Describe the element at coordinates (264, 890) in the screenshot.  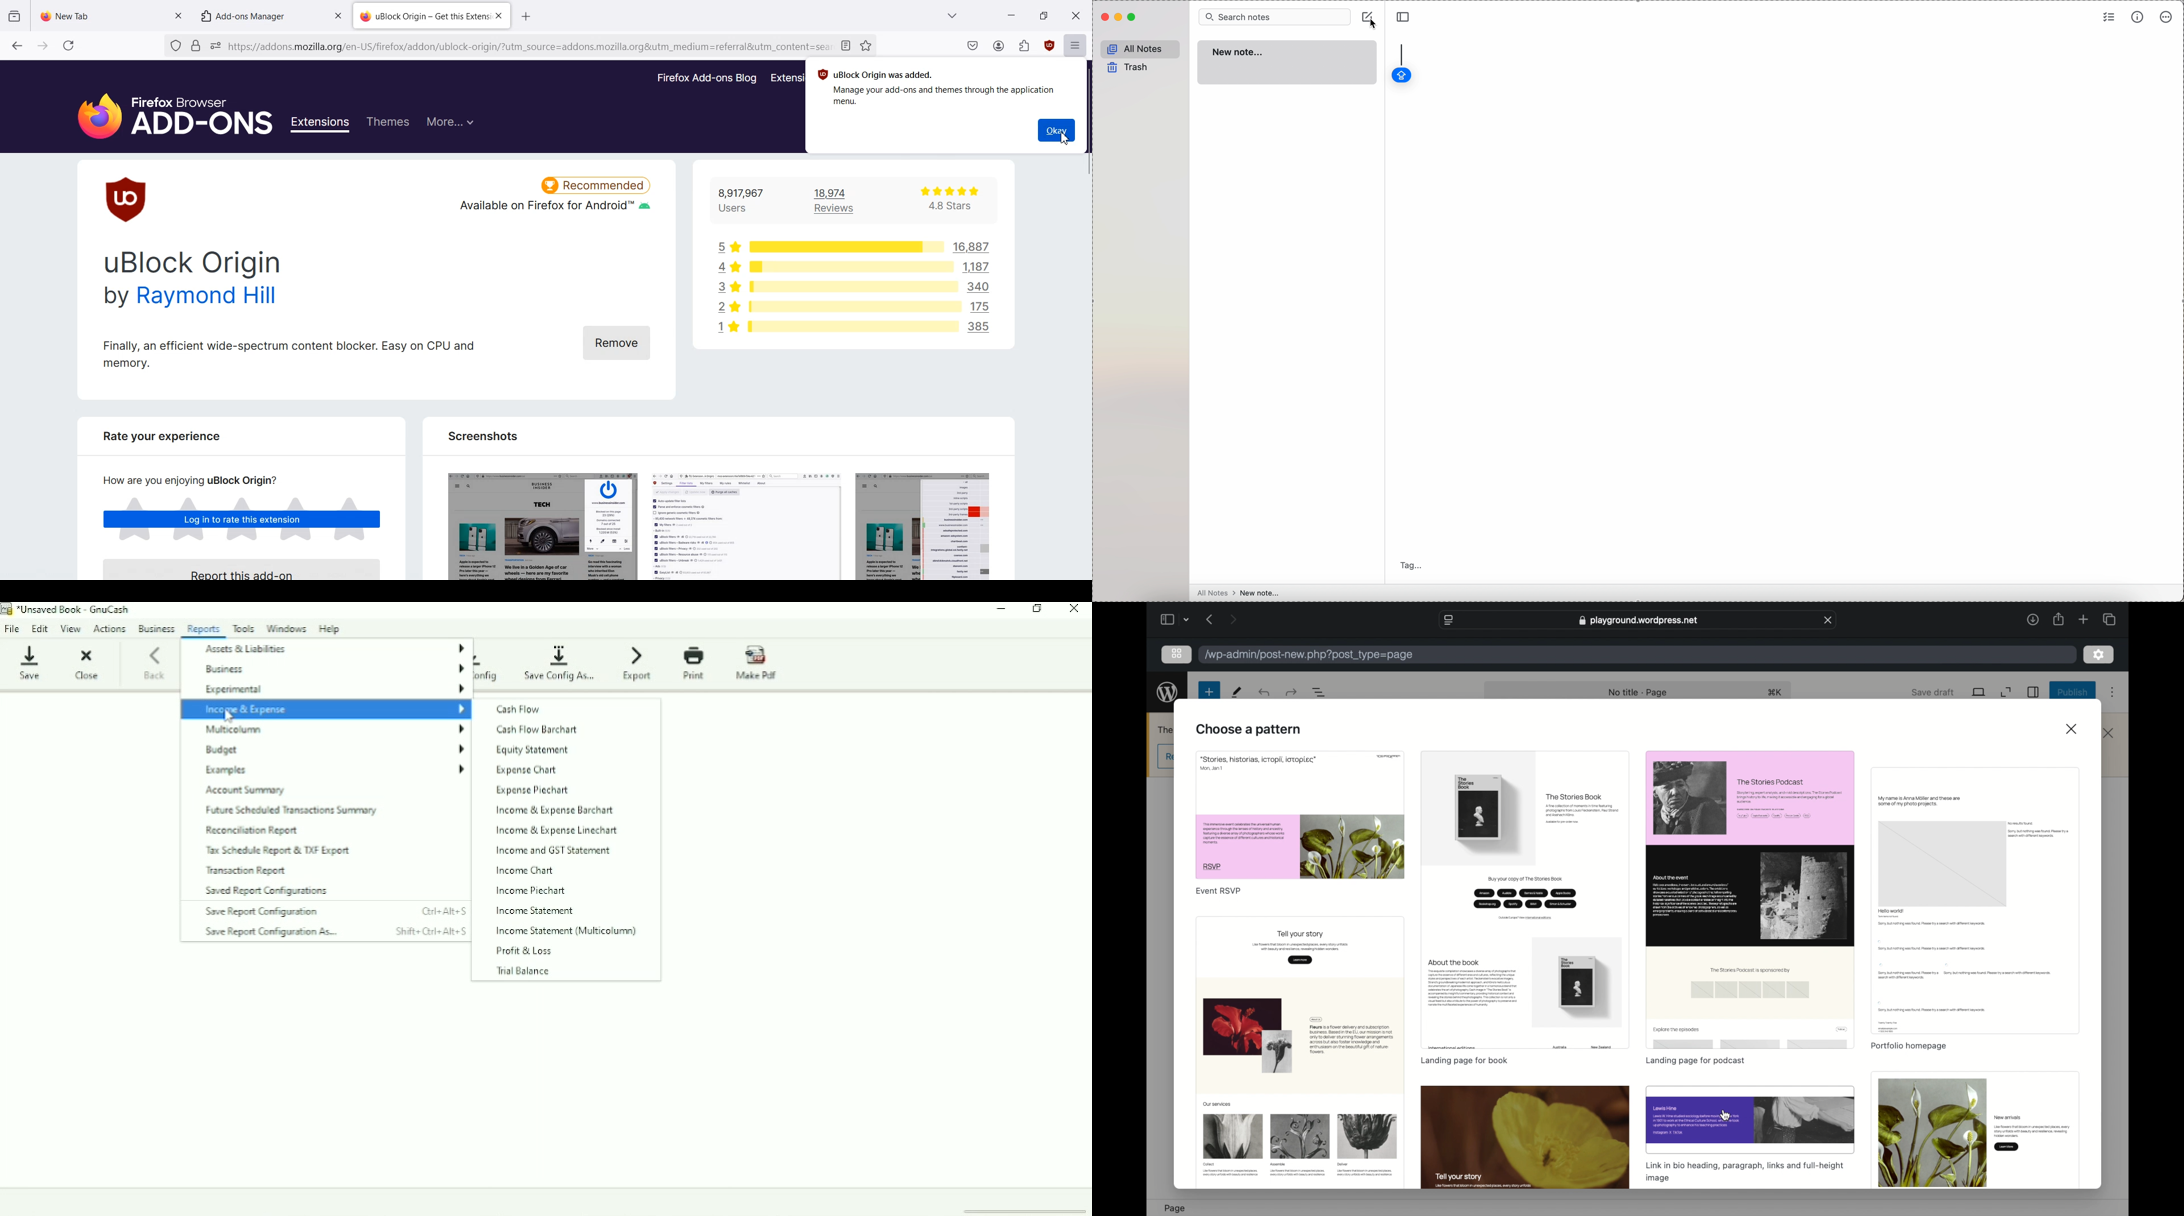
I see `Saved Report Configurations` at that location.